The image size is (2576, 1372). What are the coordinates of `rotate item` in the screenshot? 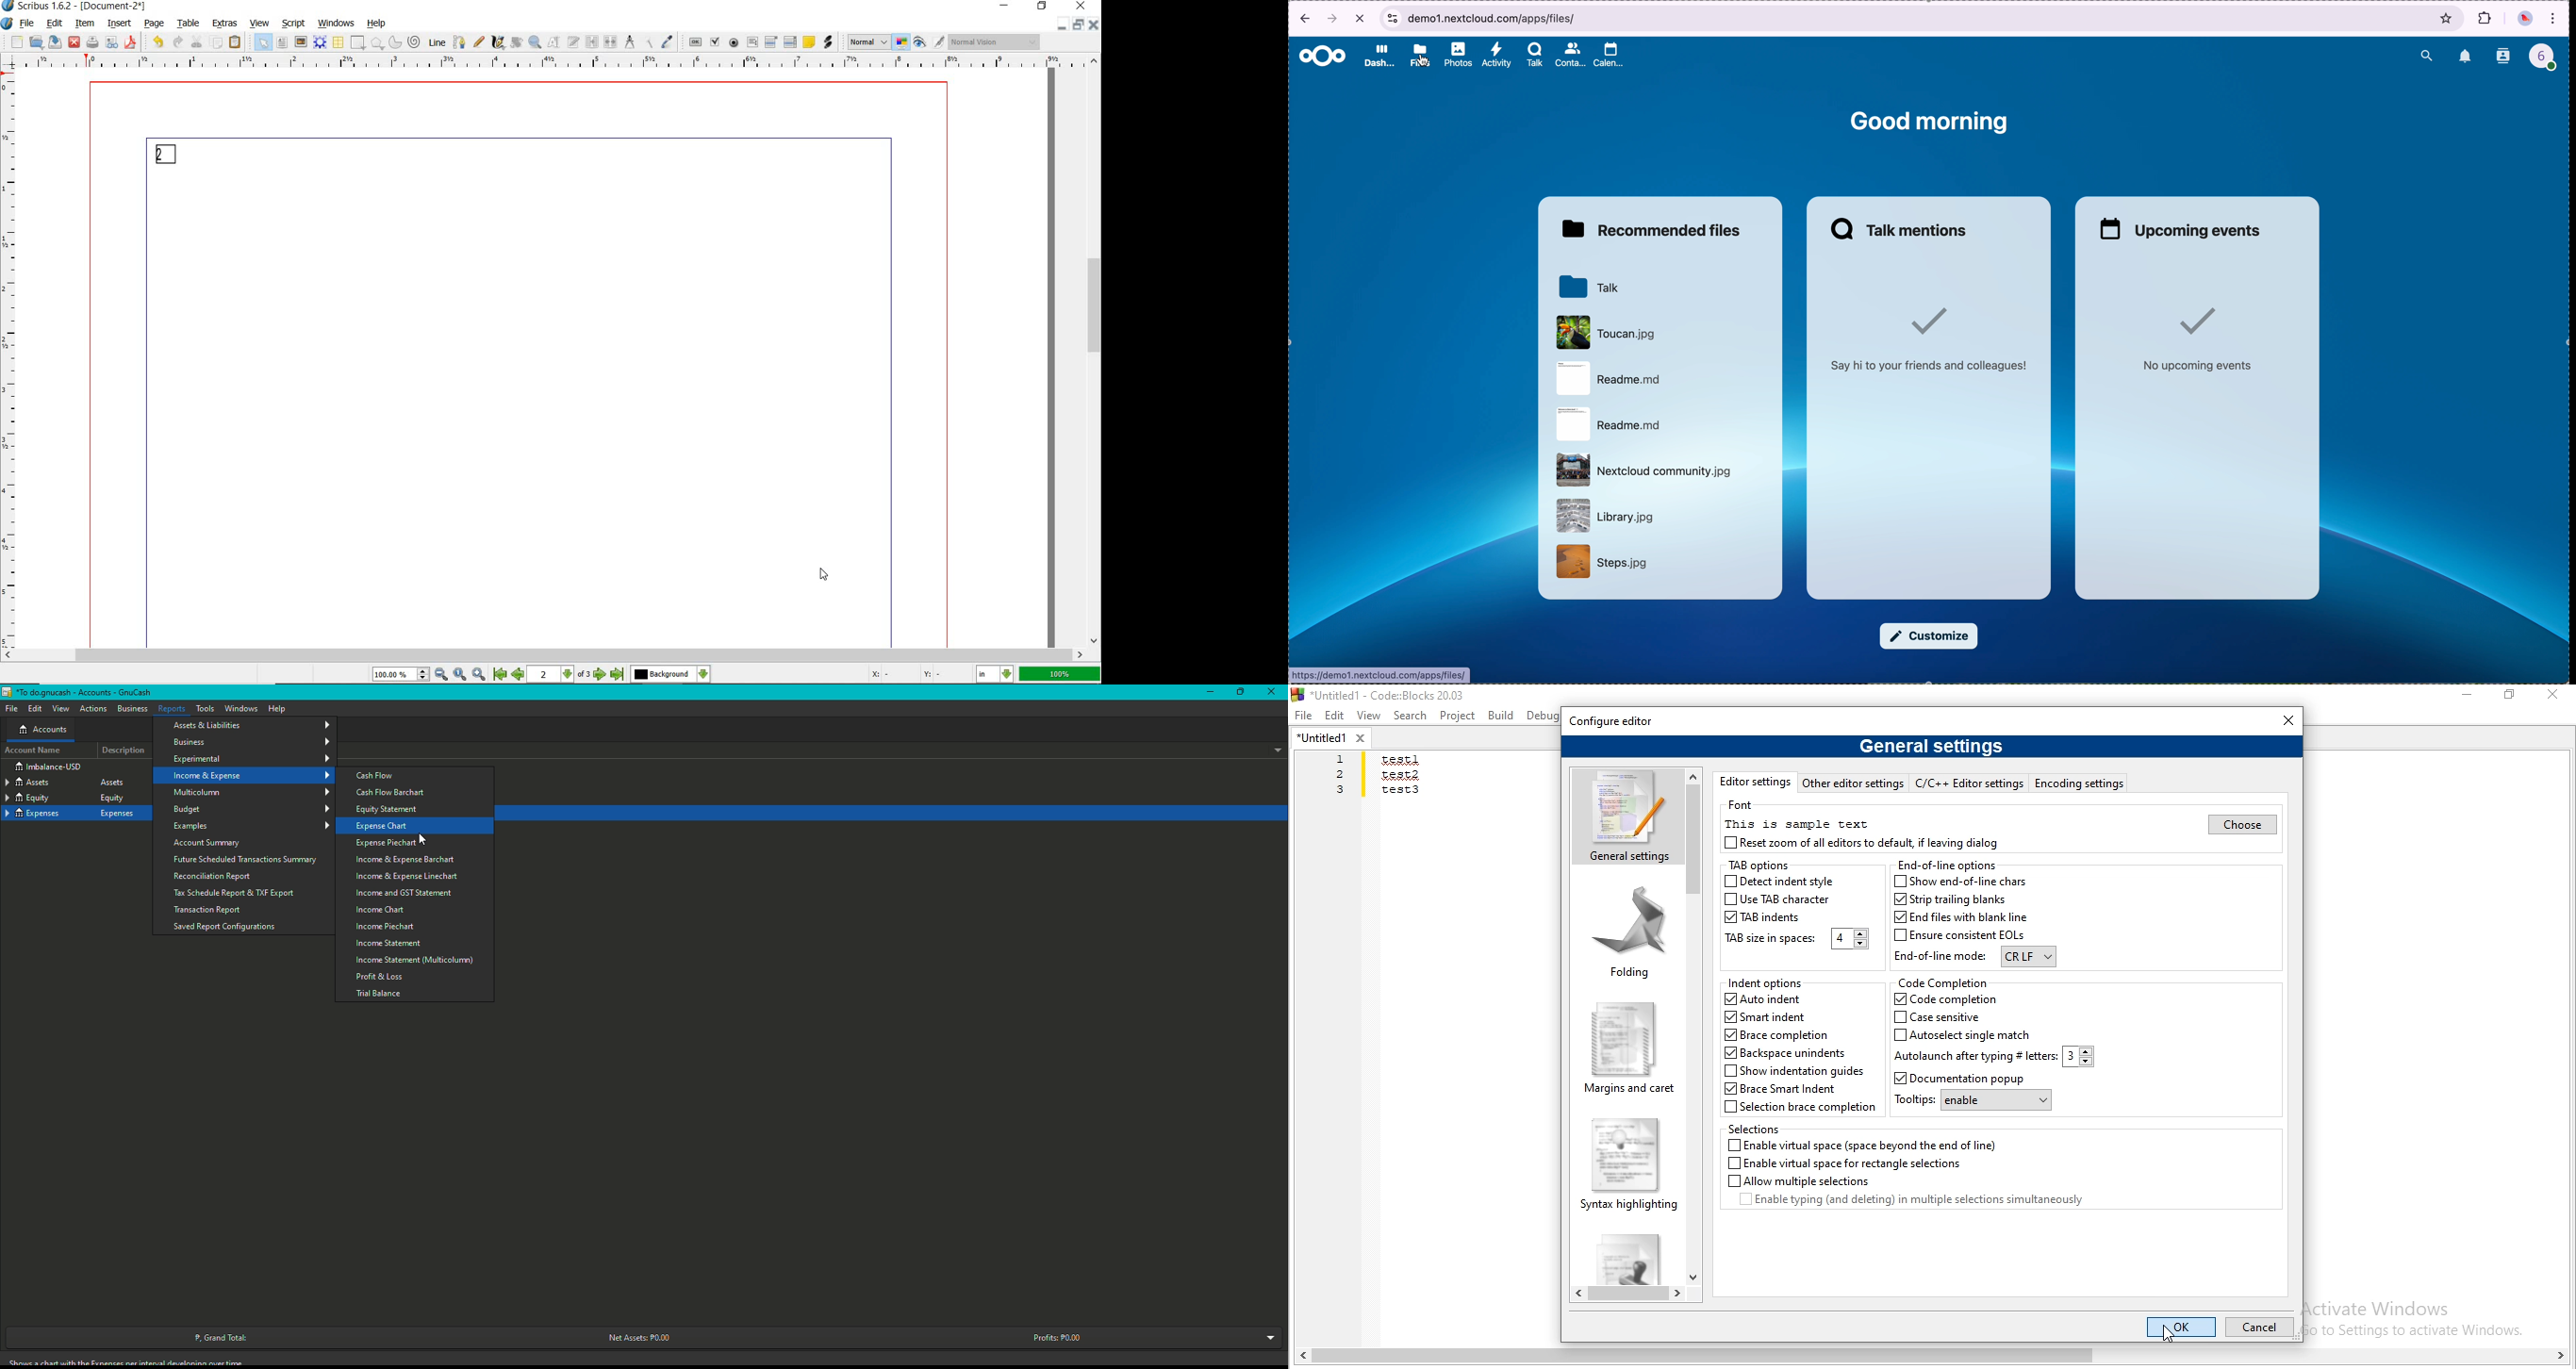 It's located at (516, 42).